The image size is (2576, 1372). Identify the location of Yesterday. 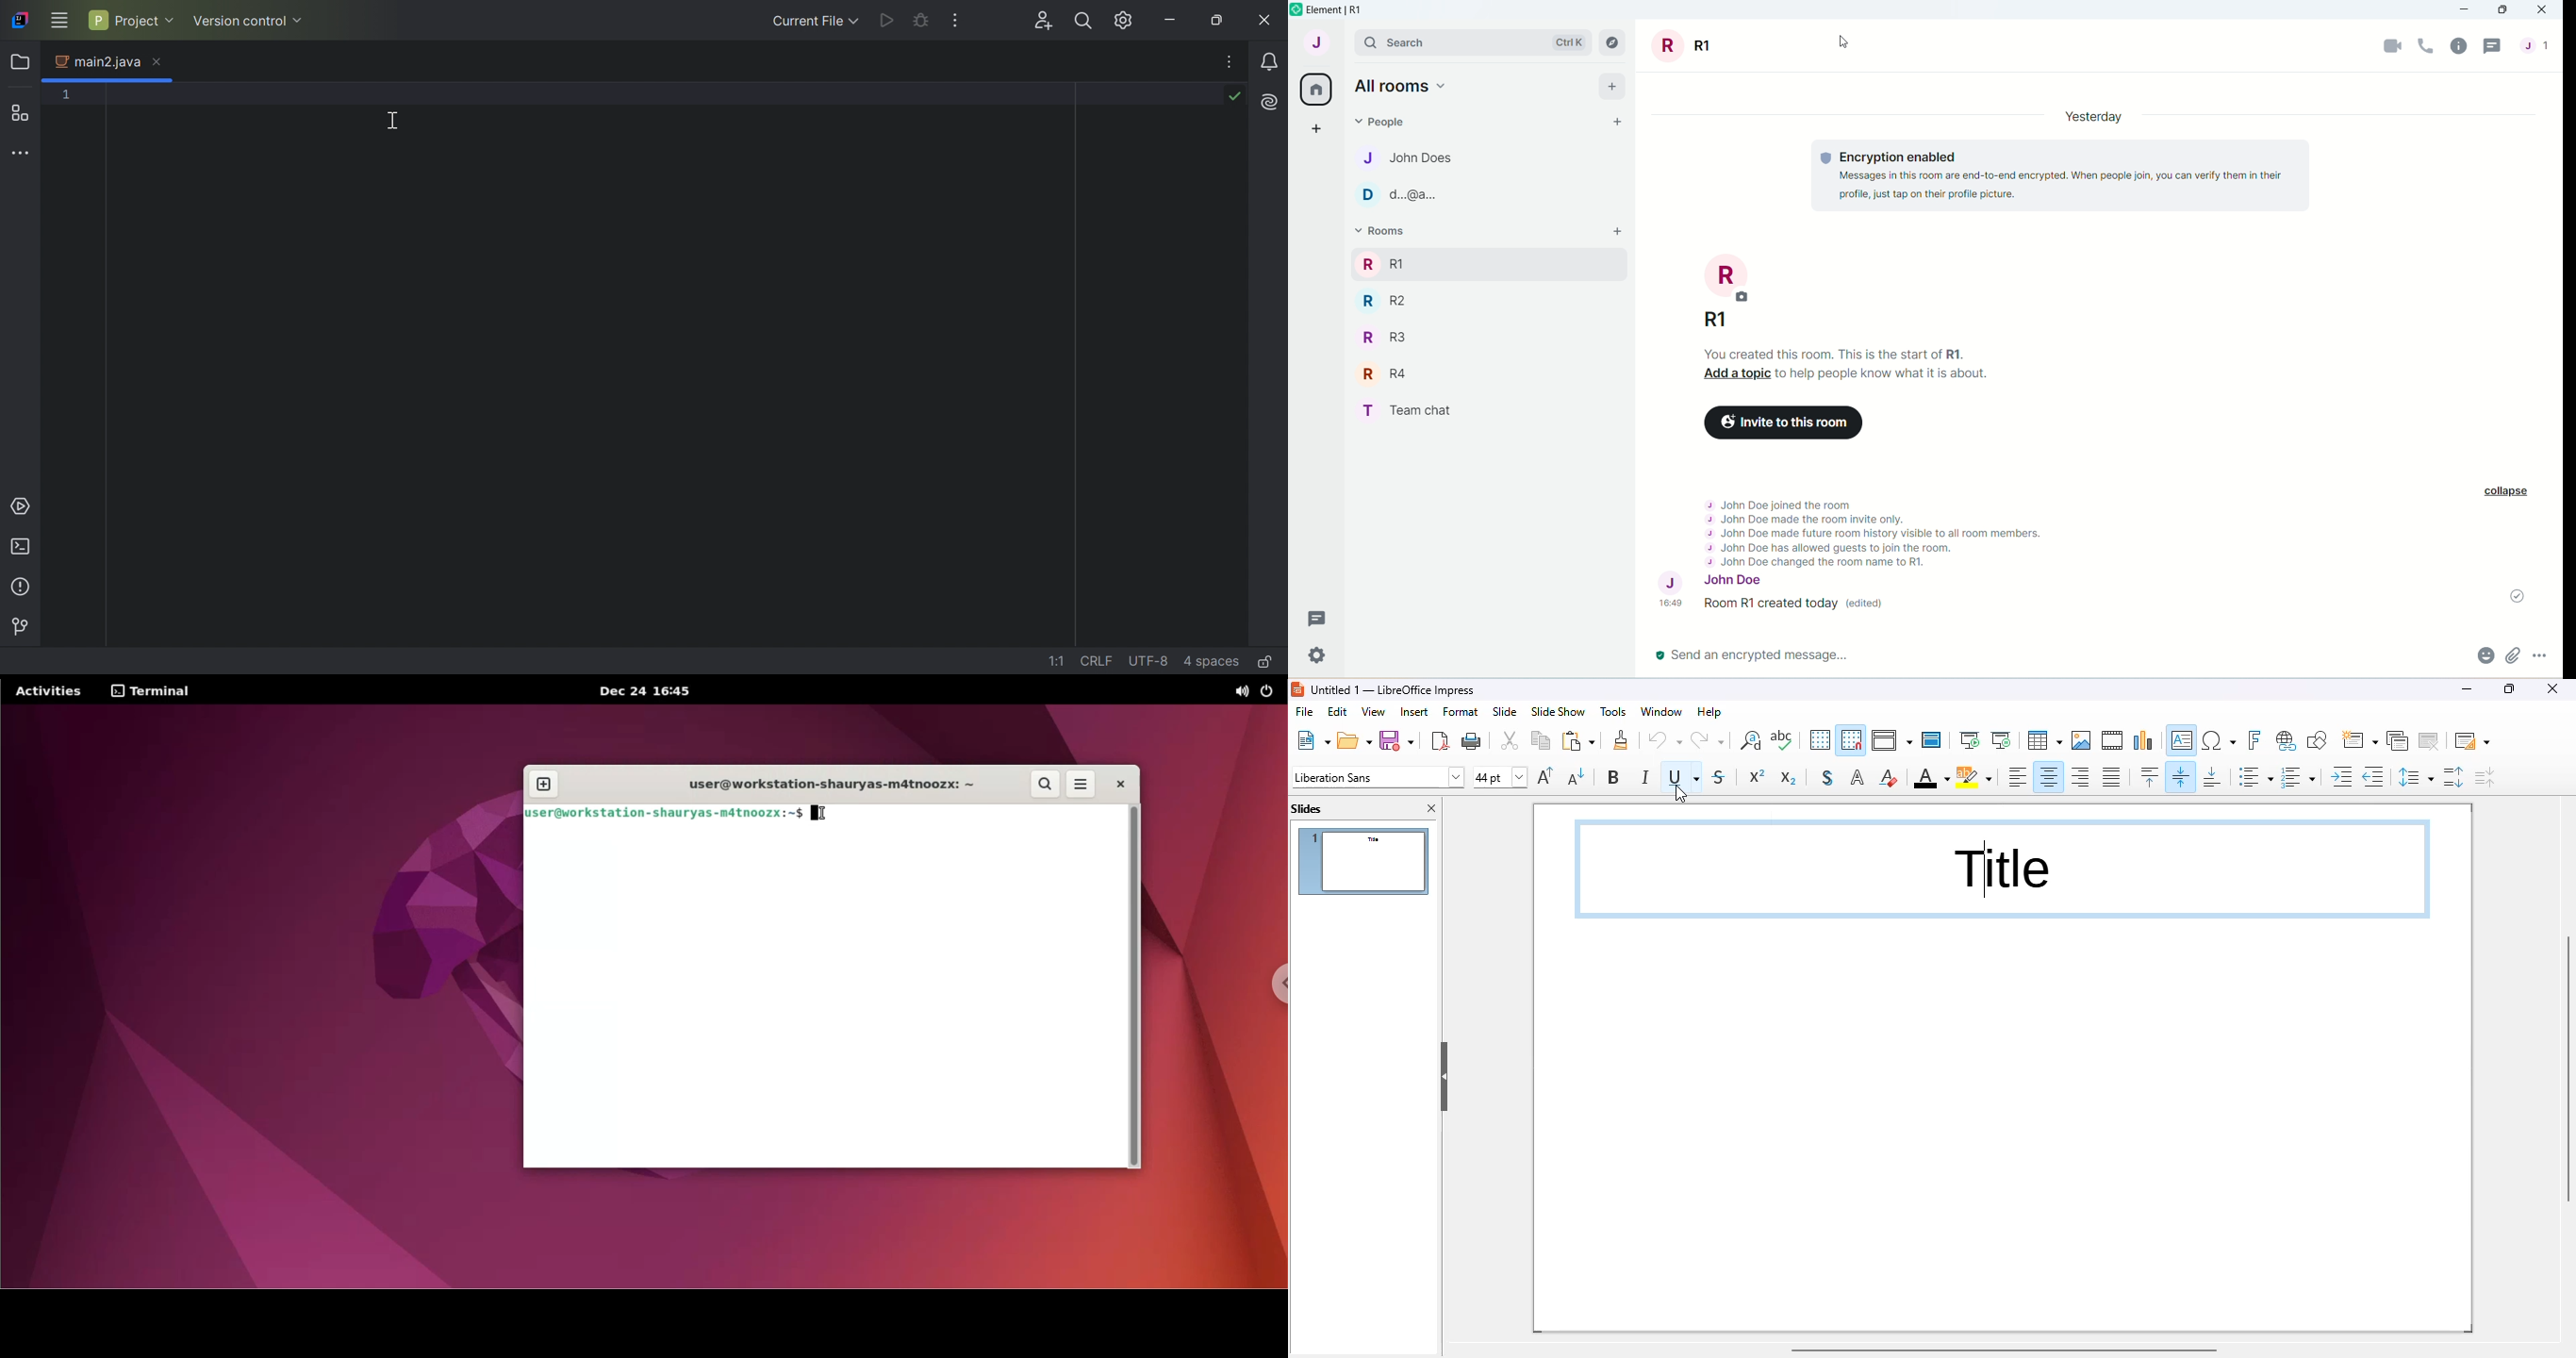
(2100, 116).